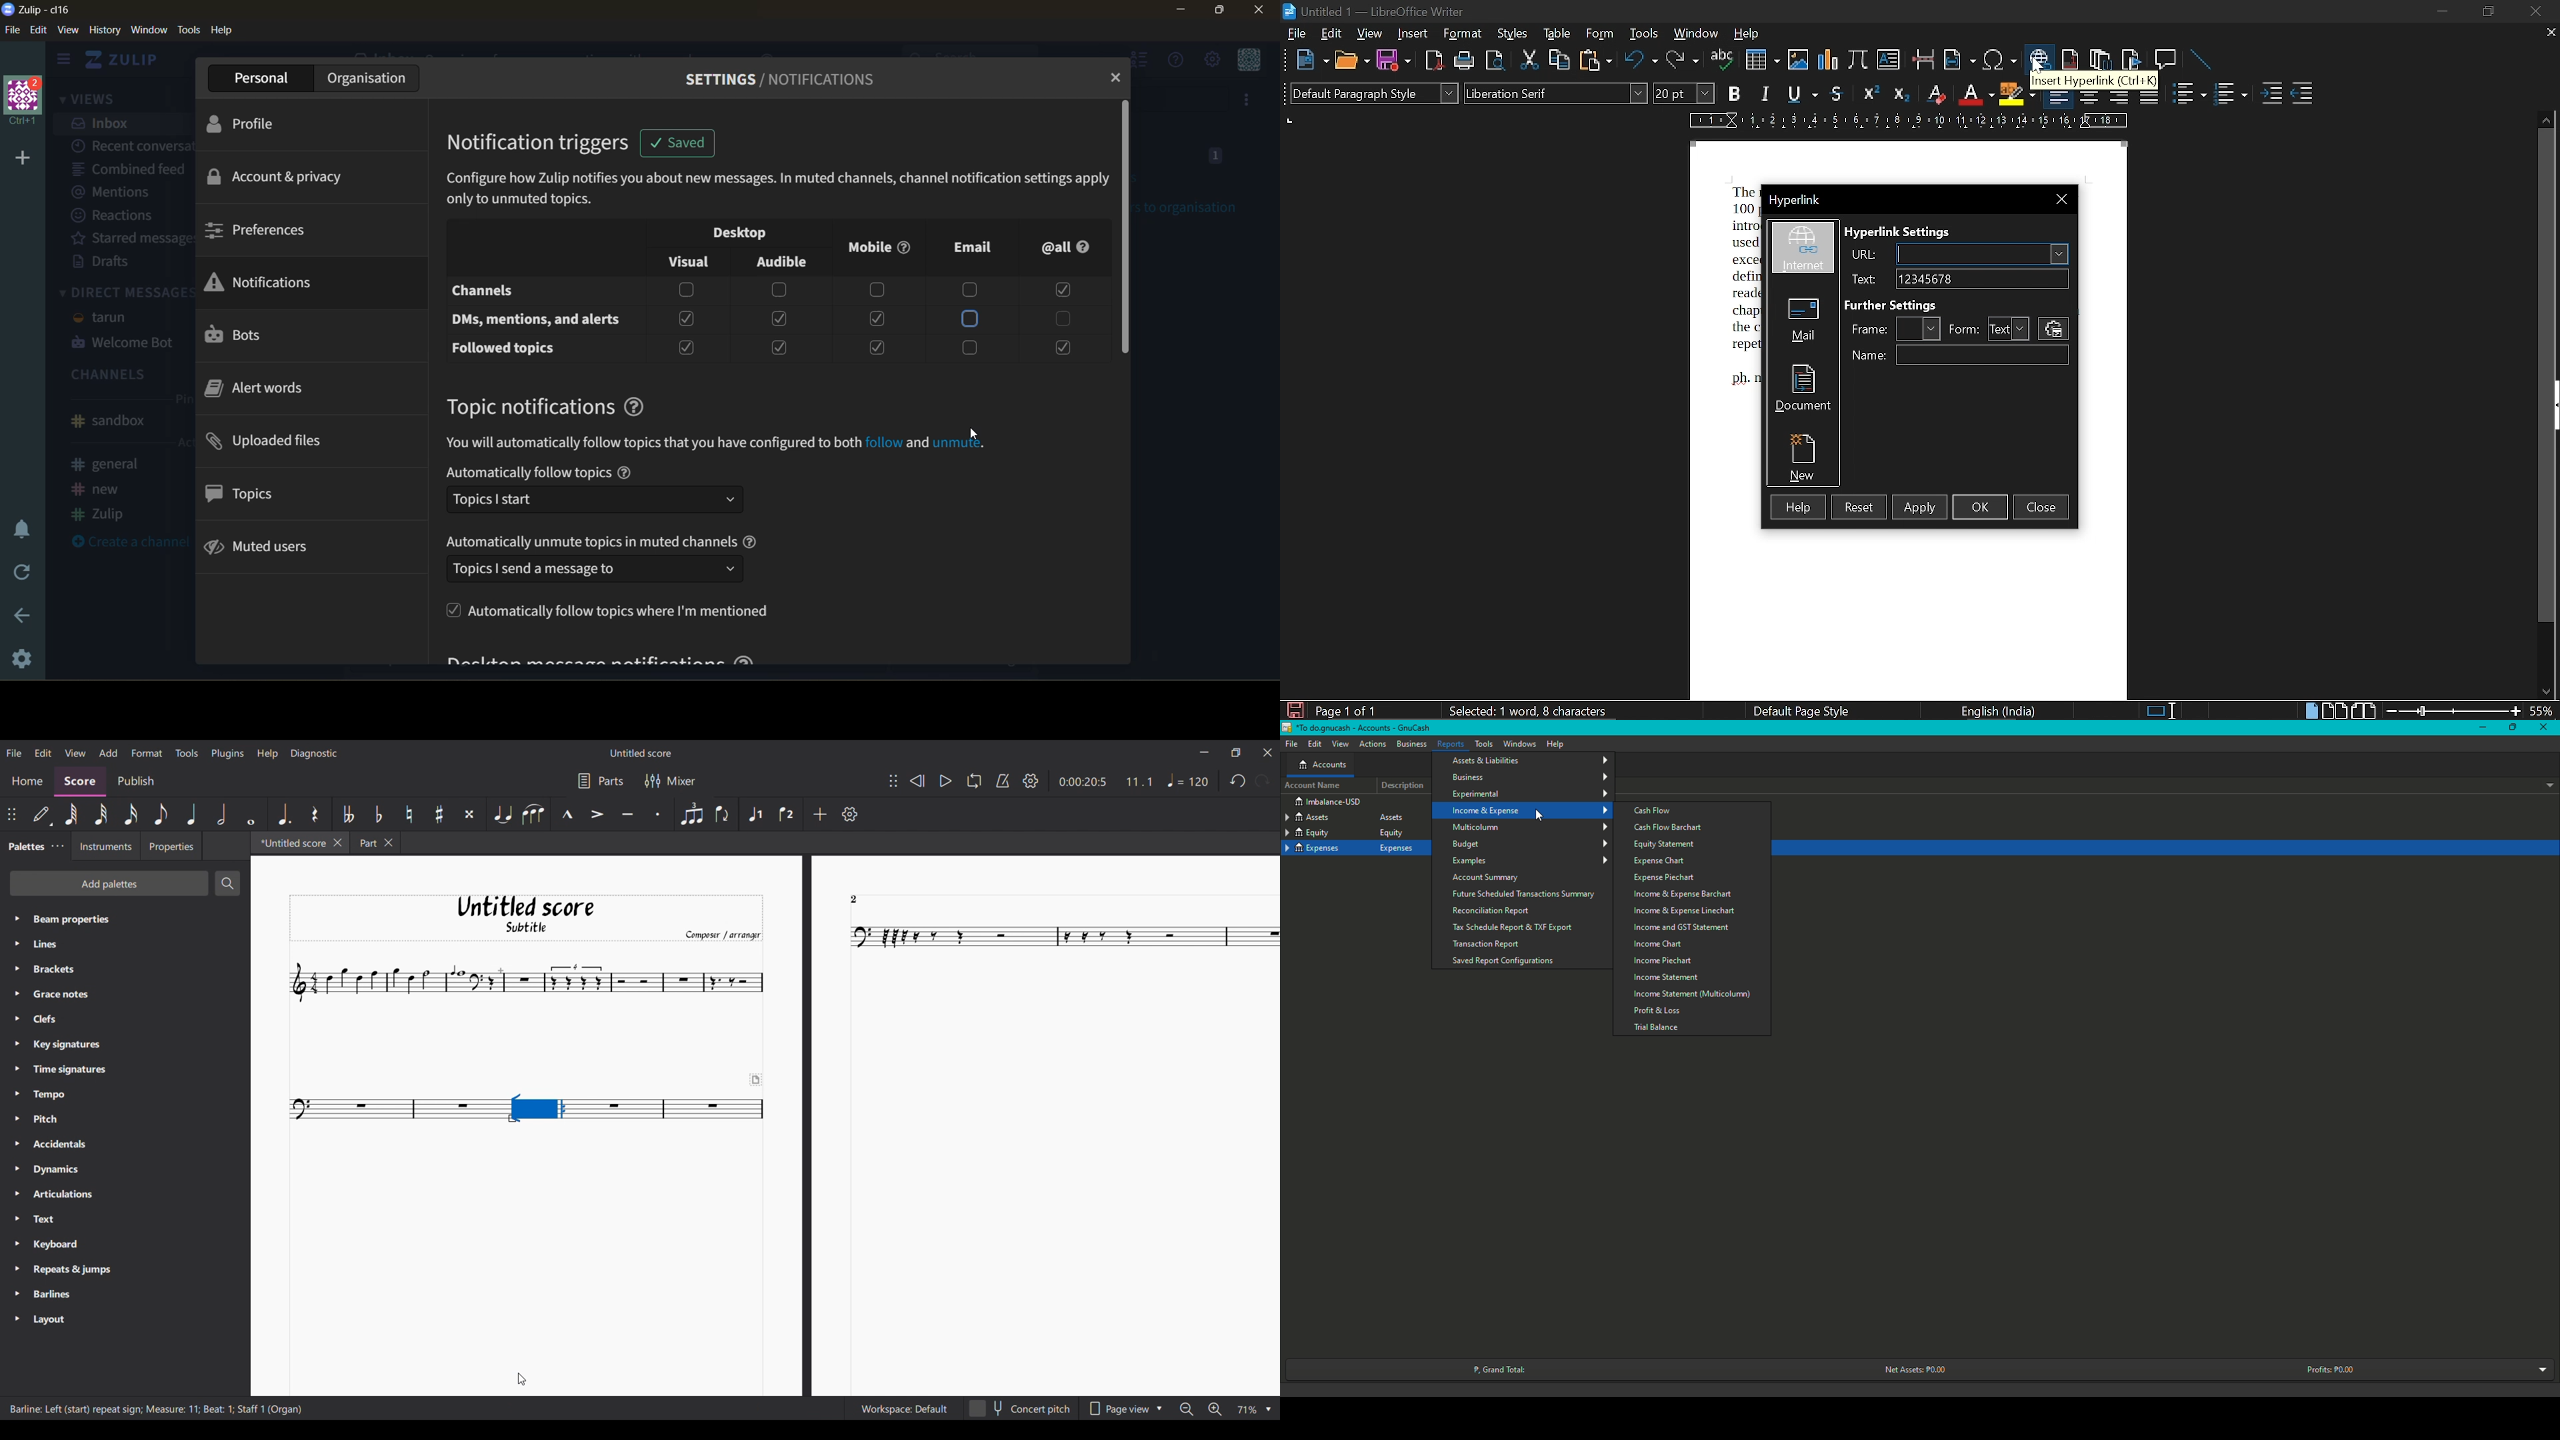 This screenshot has height=1456, width=2576. I want to click on Rest, so click(315, 815).